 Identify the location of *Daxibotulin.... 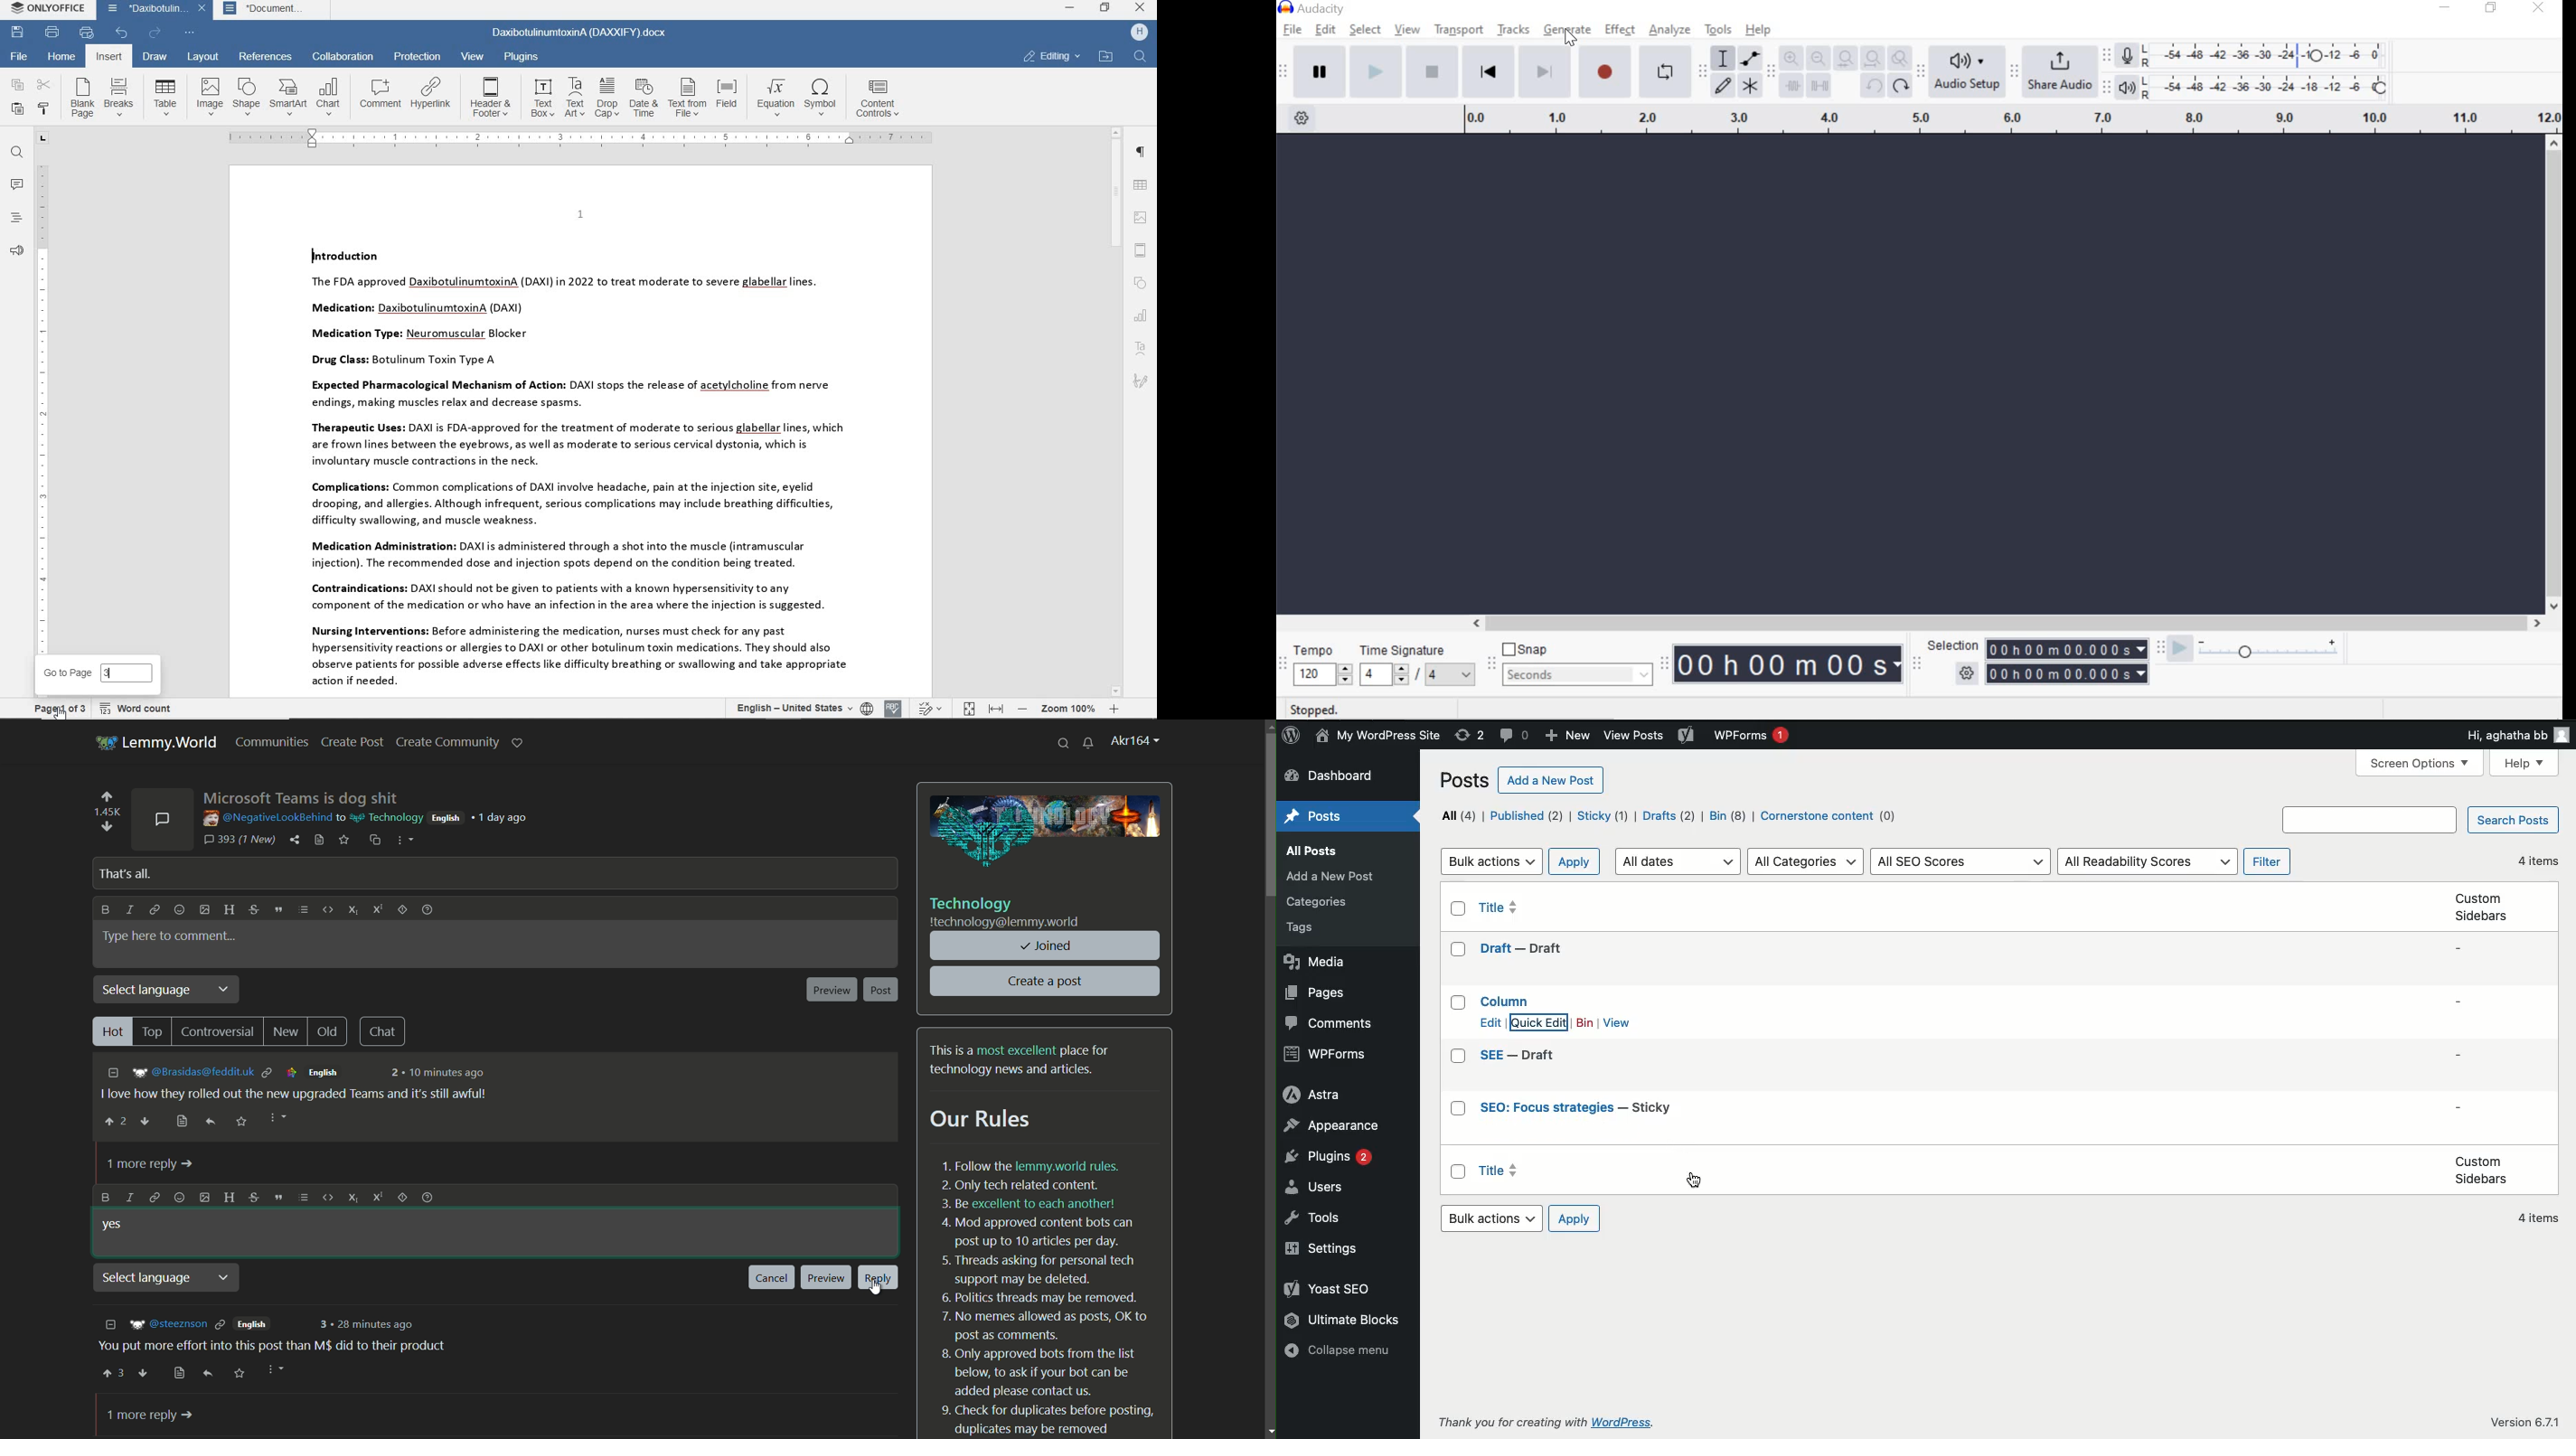
(143, 10).